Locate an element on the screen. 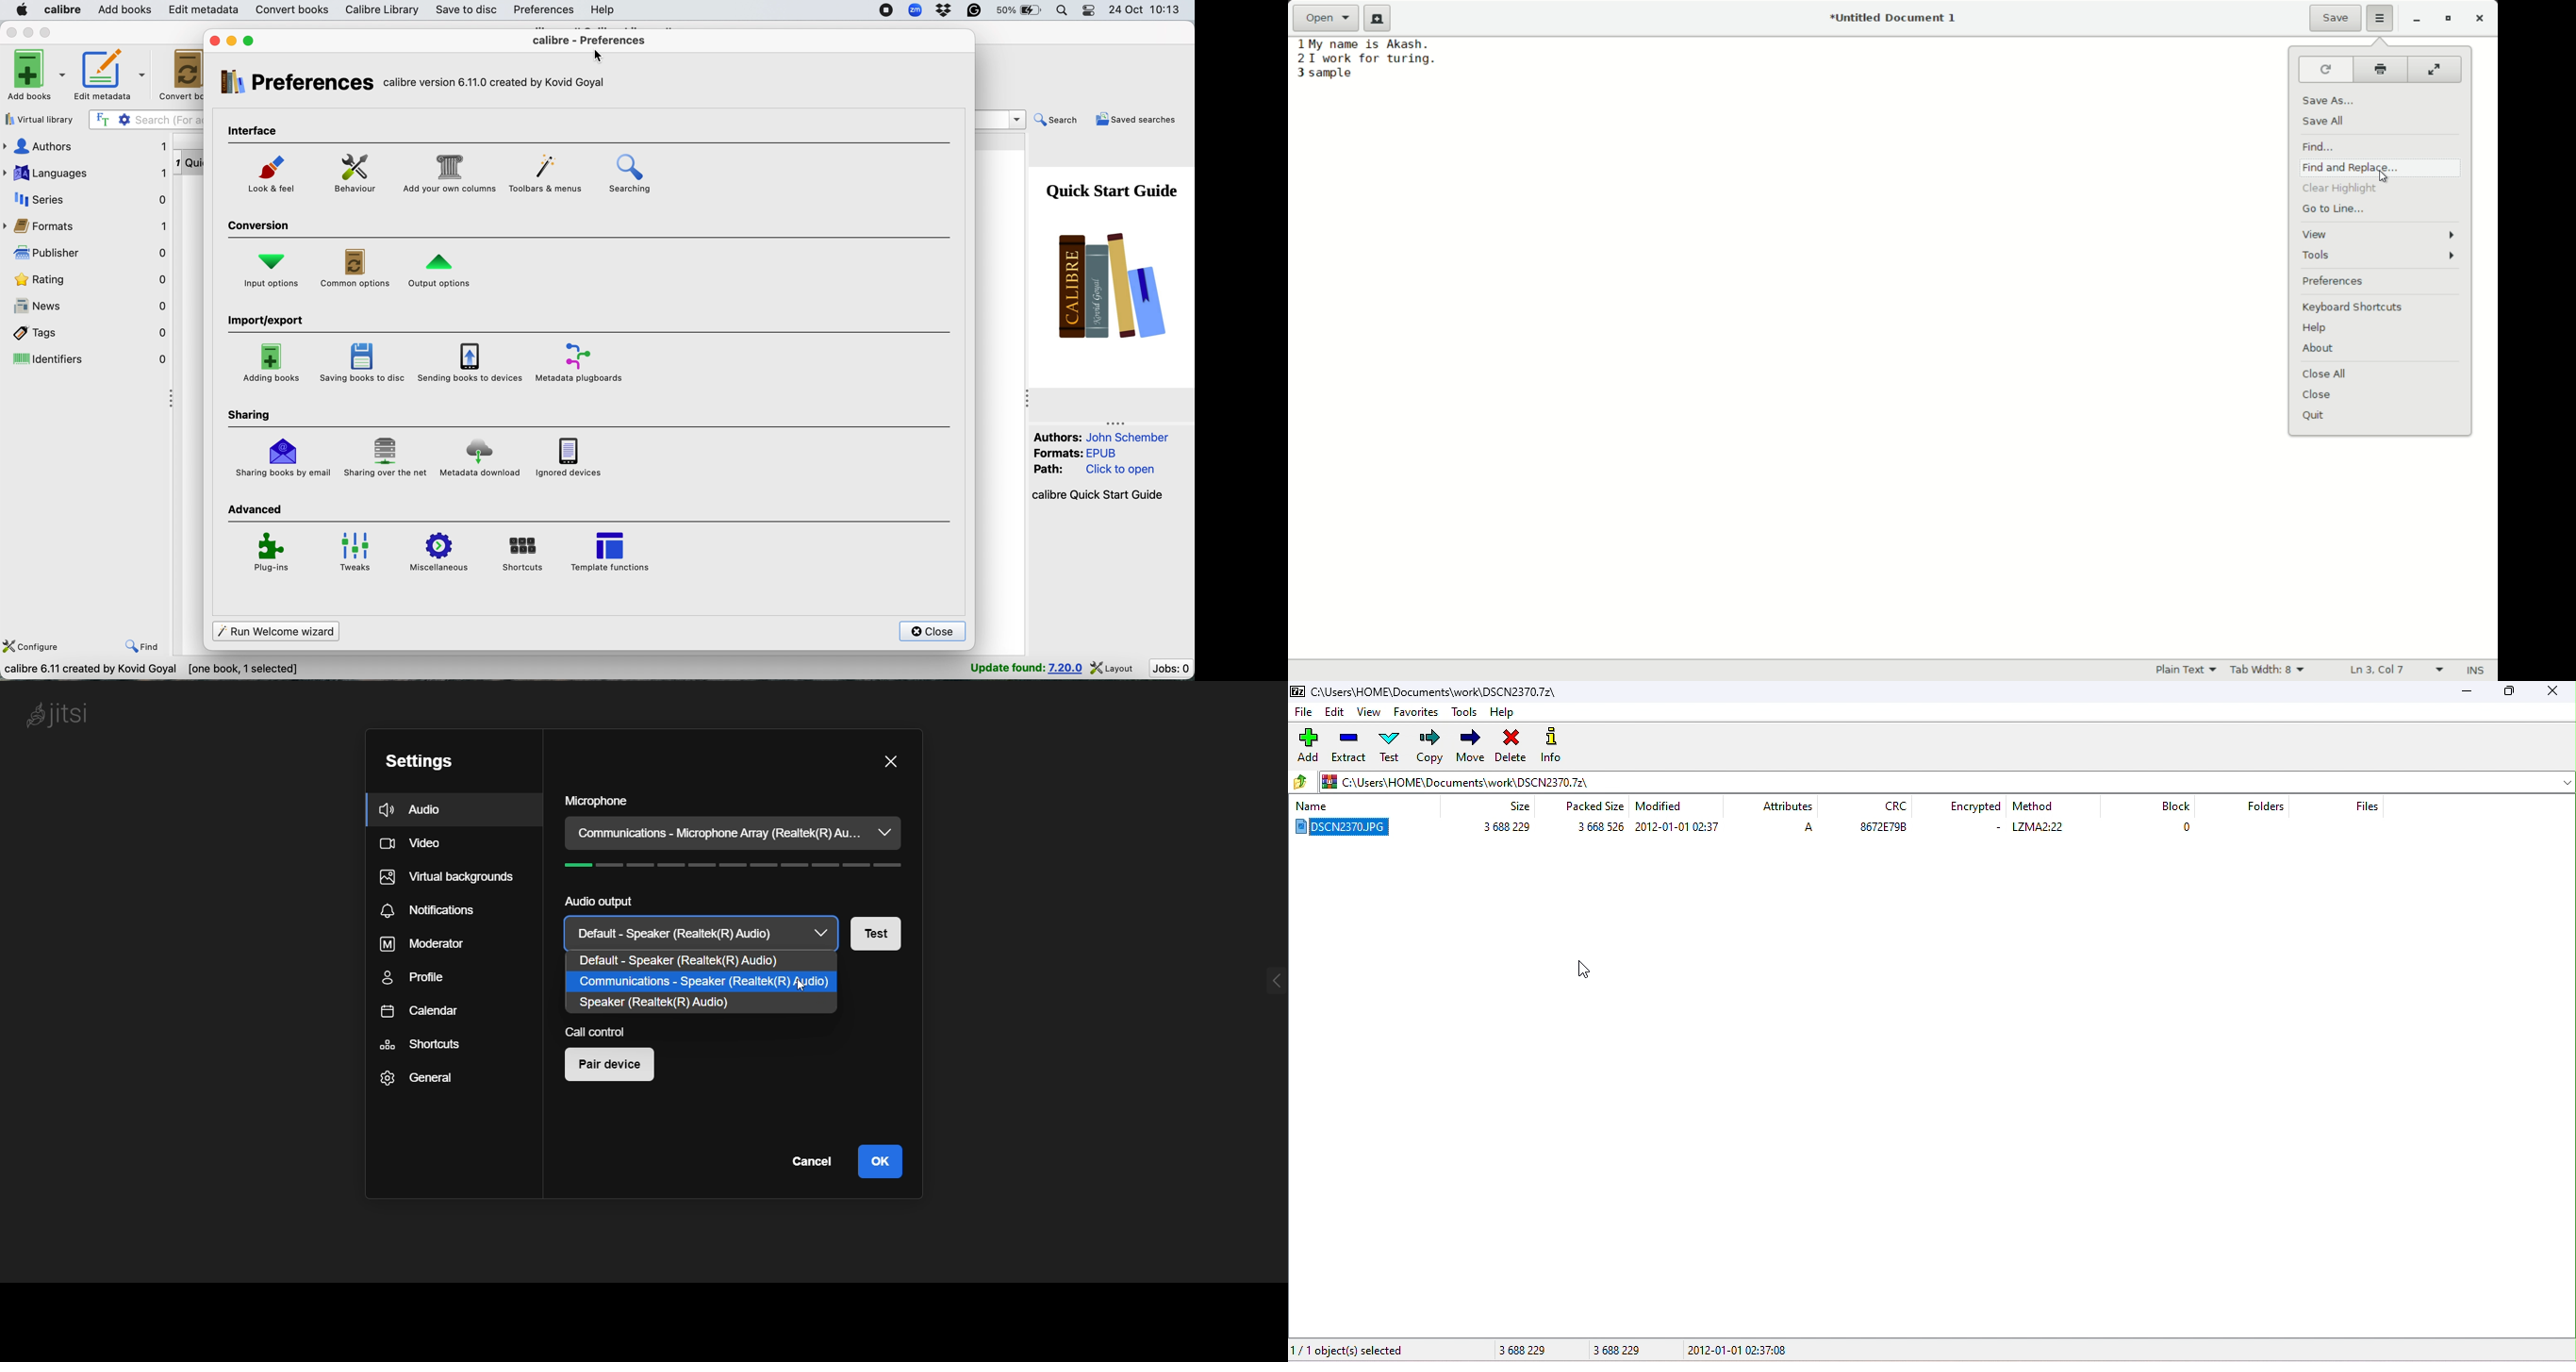 This screenshot has width=2576, height=1372. configure is located at coordinates (34, 647).